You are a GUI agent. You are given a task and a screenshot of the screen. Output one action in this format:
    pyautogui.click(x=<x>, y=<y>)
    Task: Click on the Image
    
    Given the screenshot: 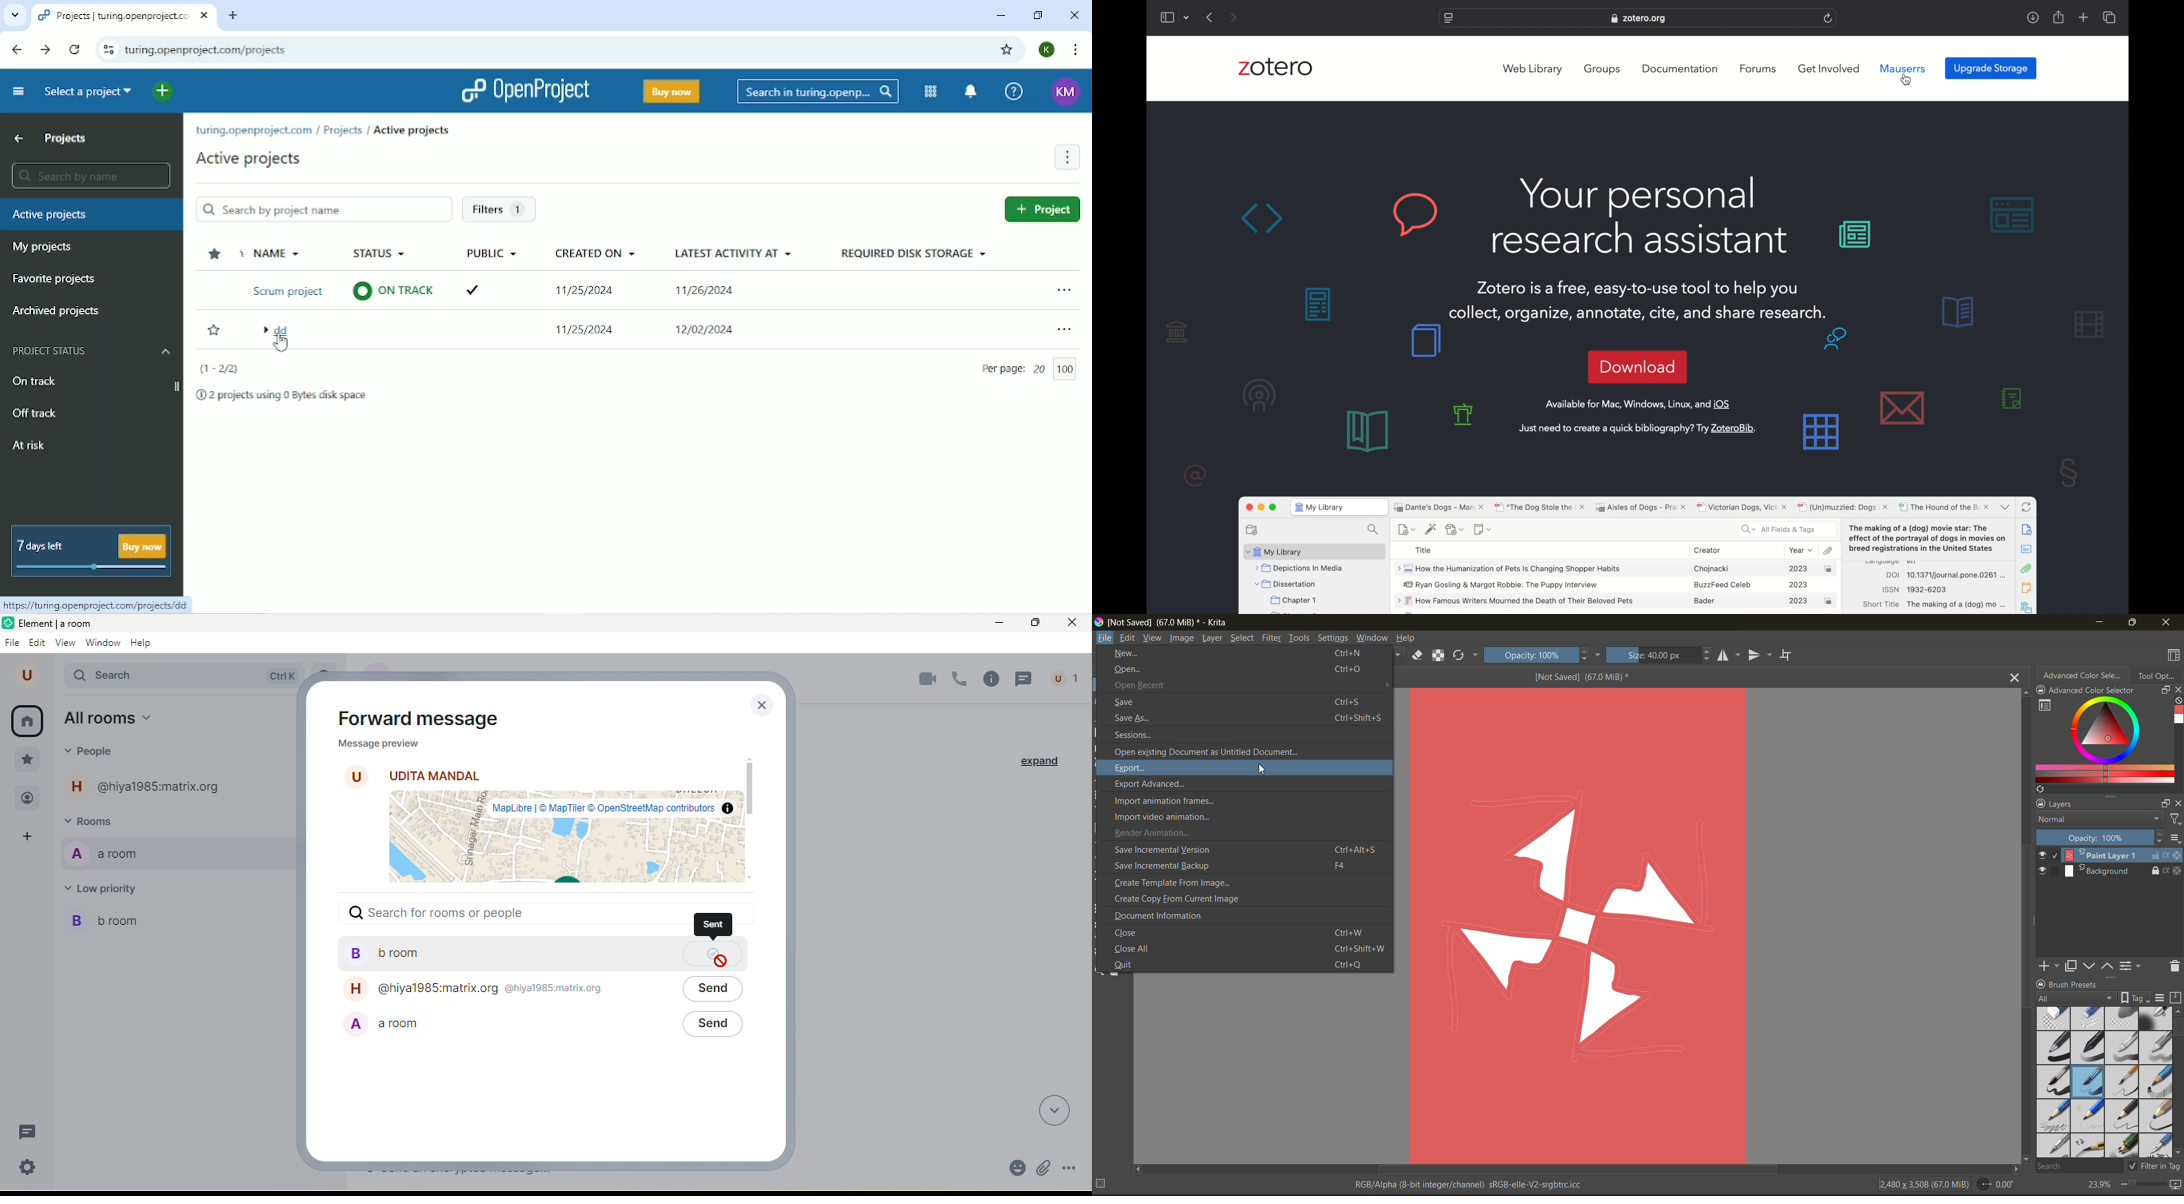 What is the action you would take?
    pyautogui.click(x=1580, y=925)
    